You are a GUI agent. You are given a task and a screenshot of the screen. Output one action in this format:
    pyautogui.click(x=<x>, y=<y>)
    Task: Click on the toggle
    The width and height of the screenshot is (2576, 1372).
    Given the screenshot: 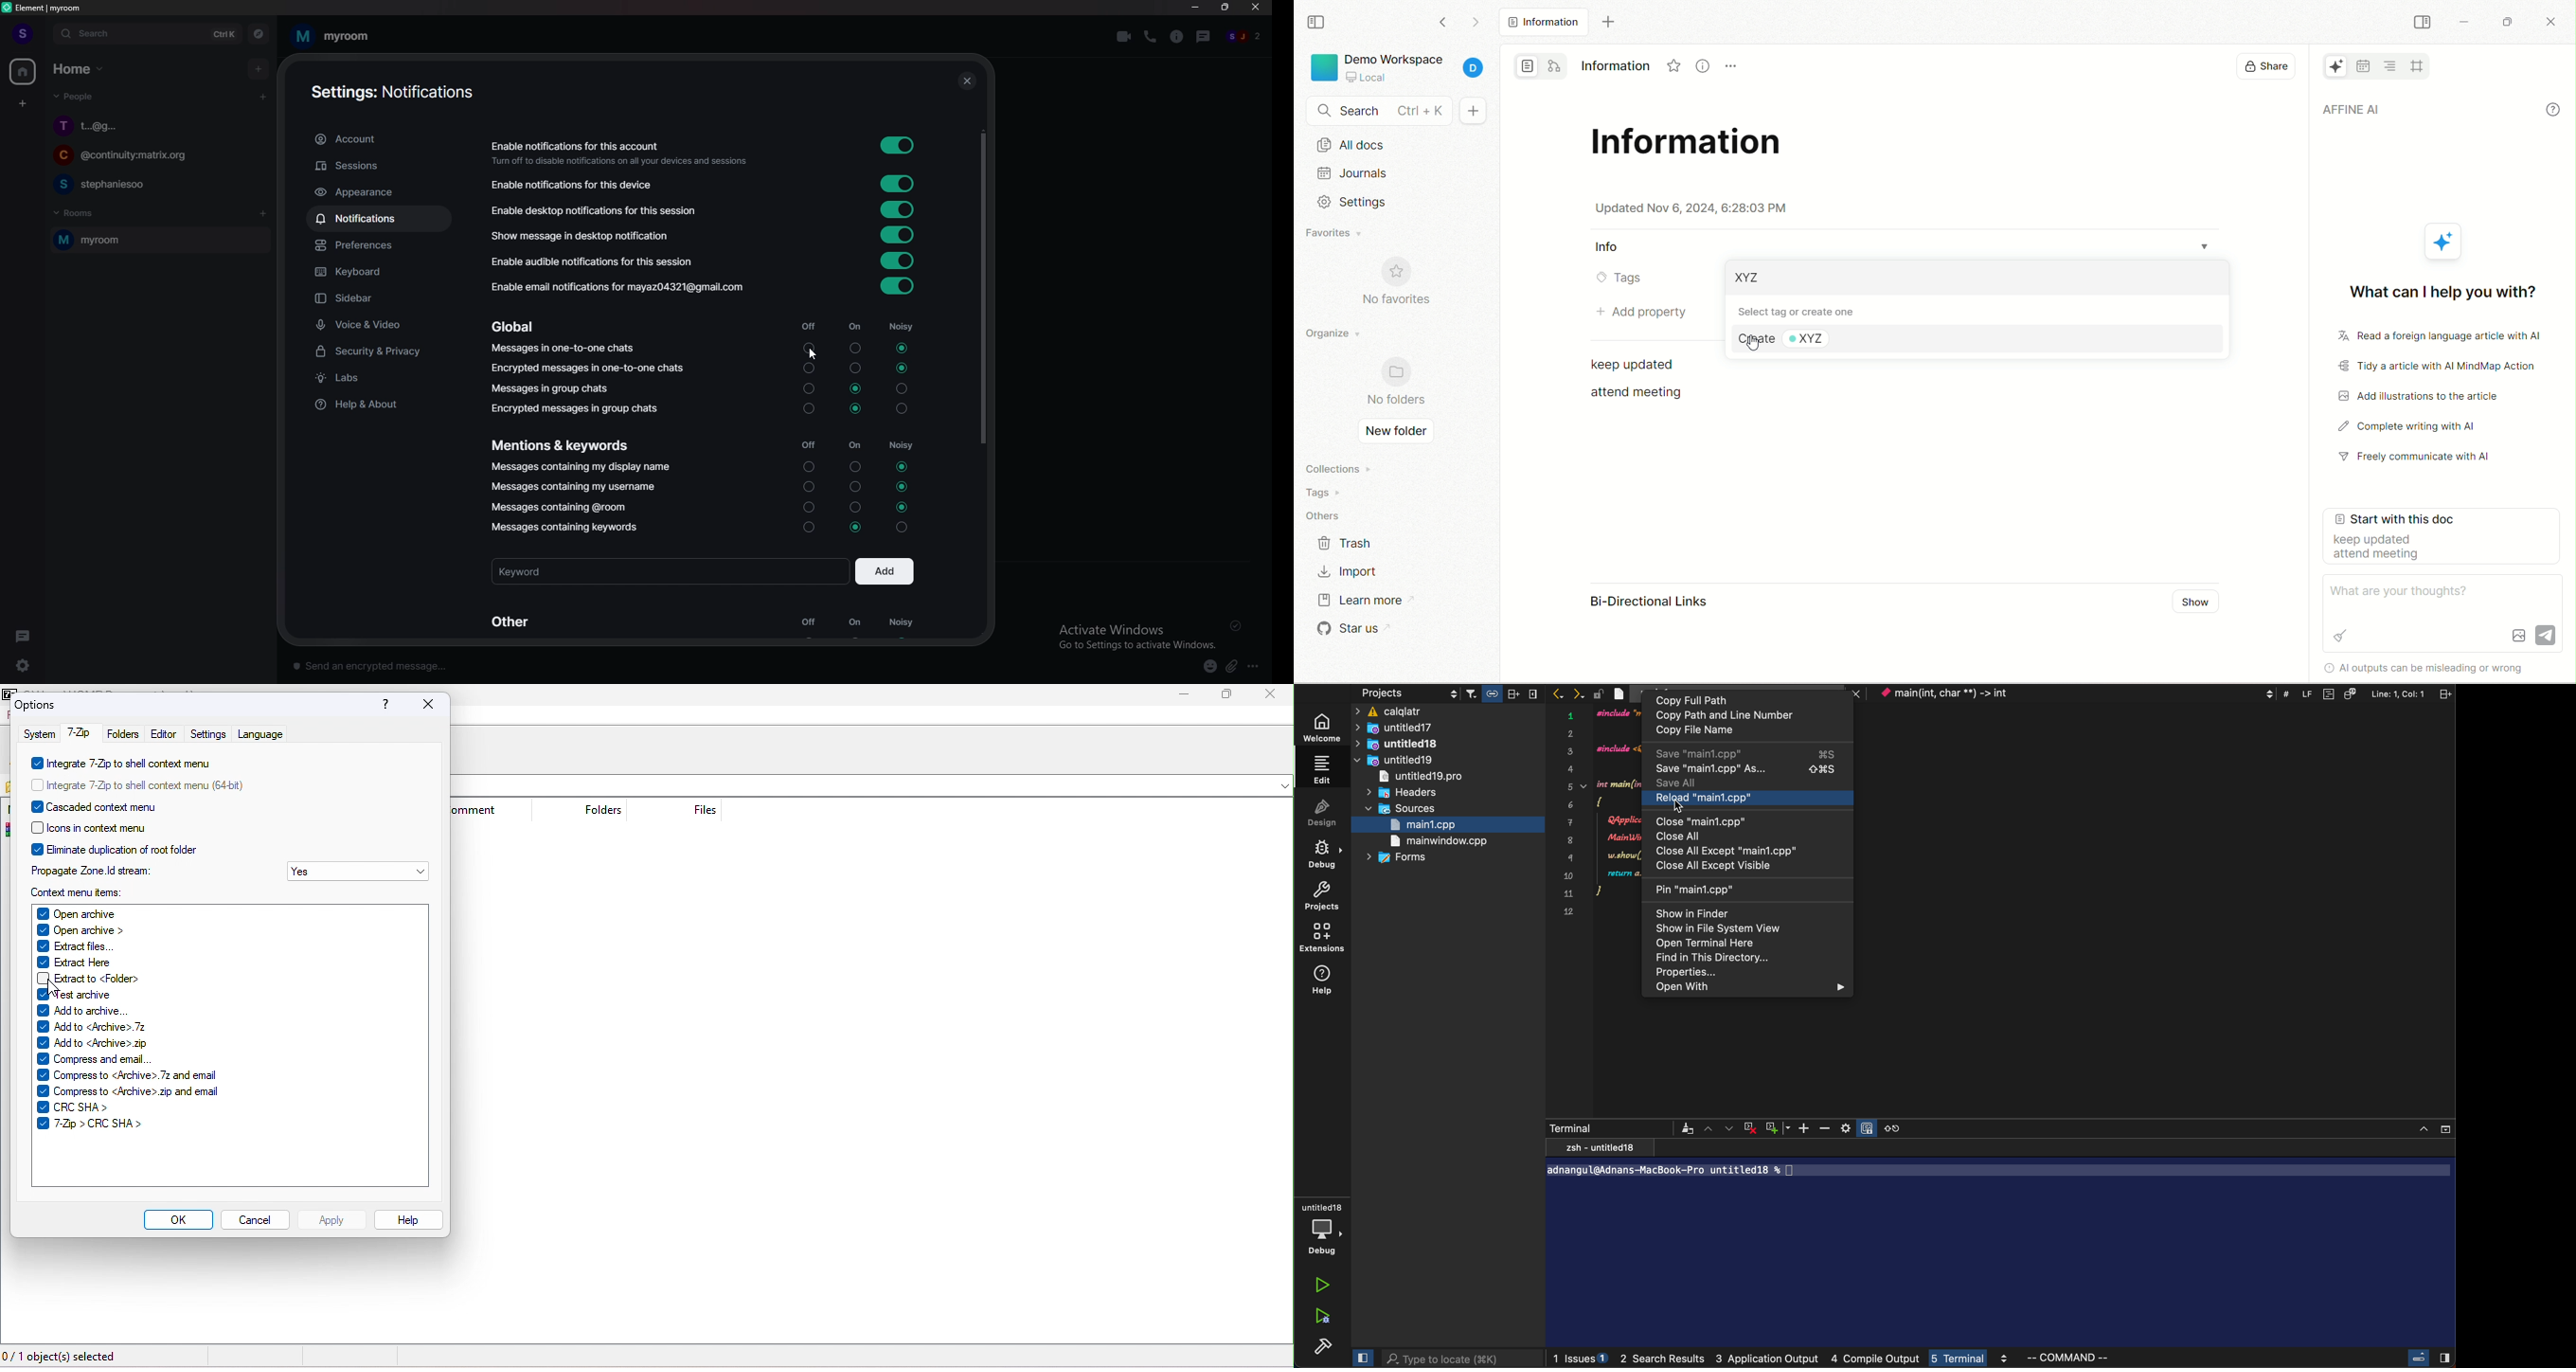 What is the action you would take?
    pyautogui.click(x=899, y=209)
    